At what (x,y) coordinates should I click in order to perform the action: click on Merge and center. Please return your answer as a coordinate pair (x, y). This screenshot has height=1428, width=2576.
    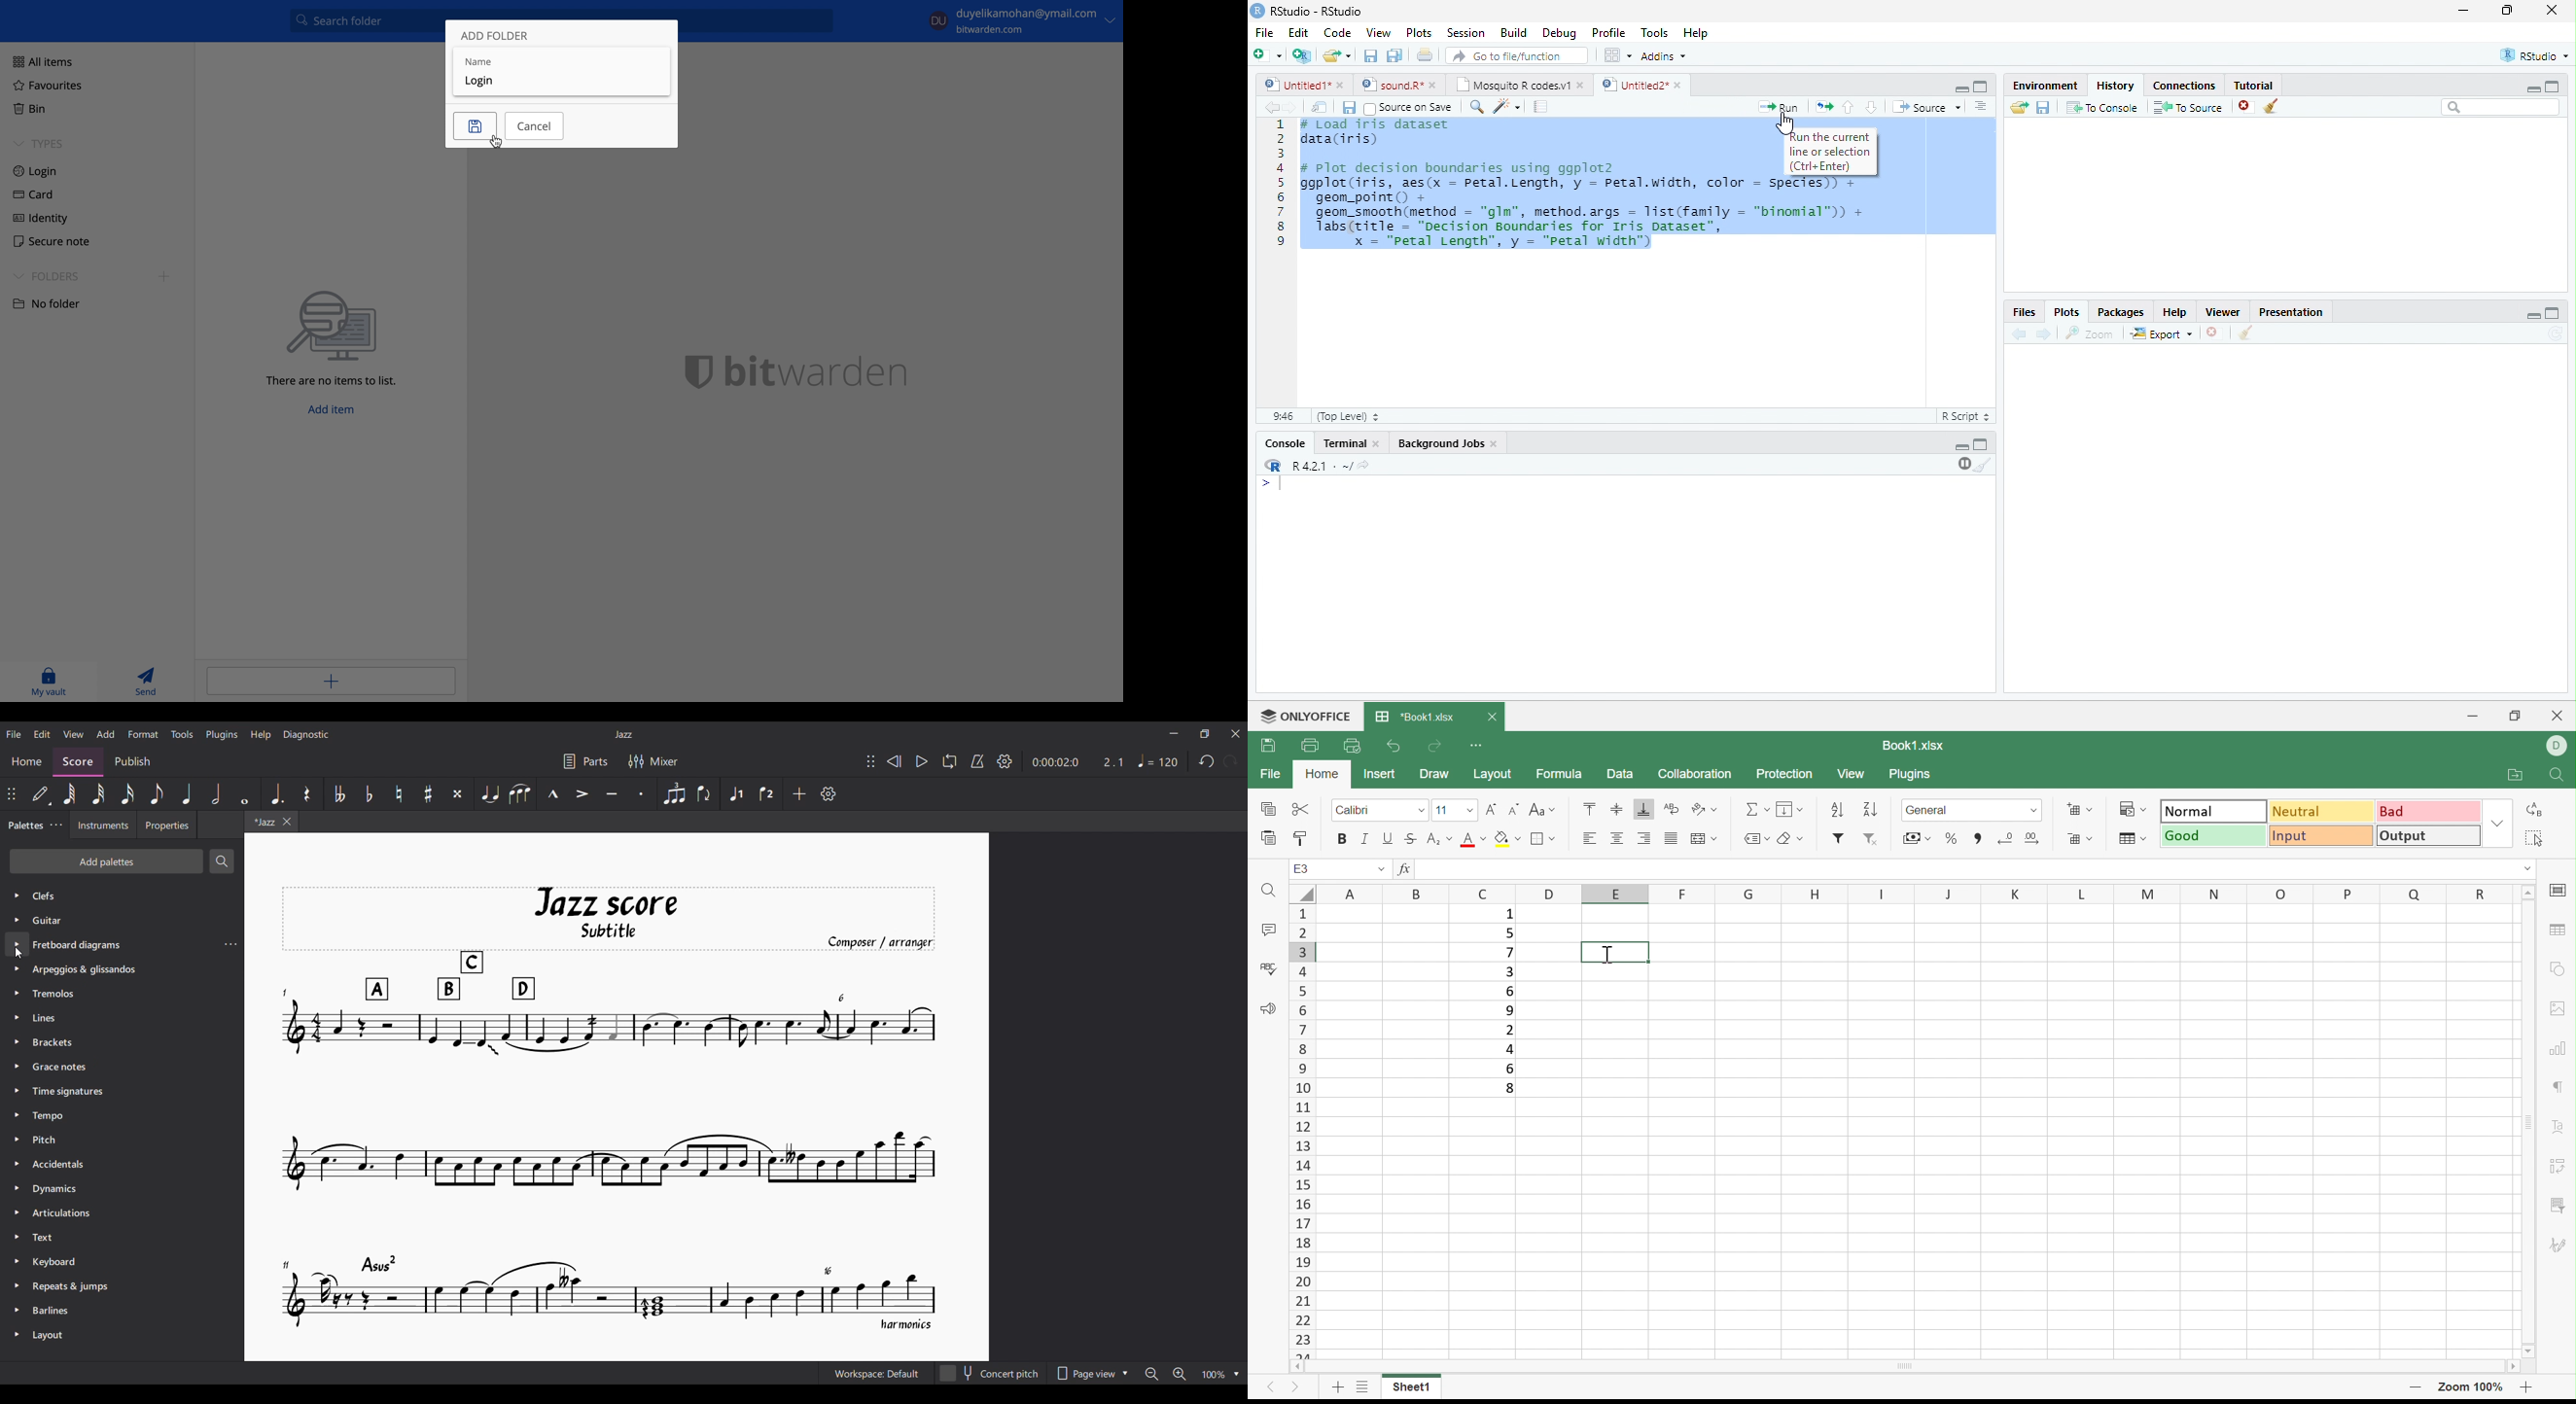
    Looking at the image, I should click on (1702, 839).